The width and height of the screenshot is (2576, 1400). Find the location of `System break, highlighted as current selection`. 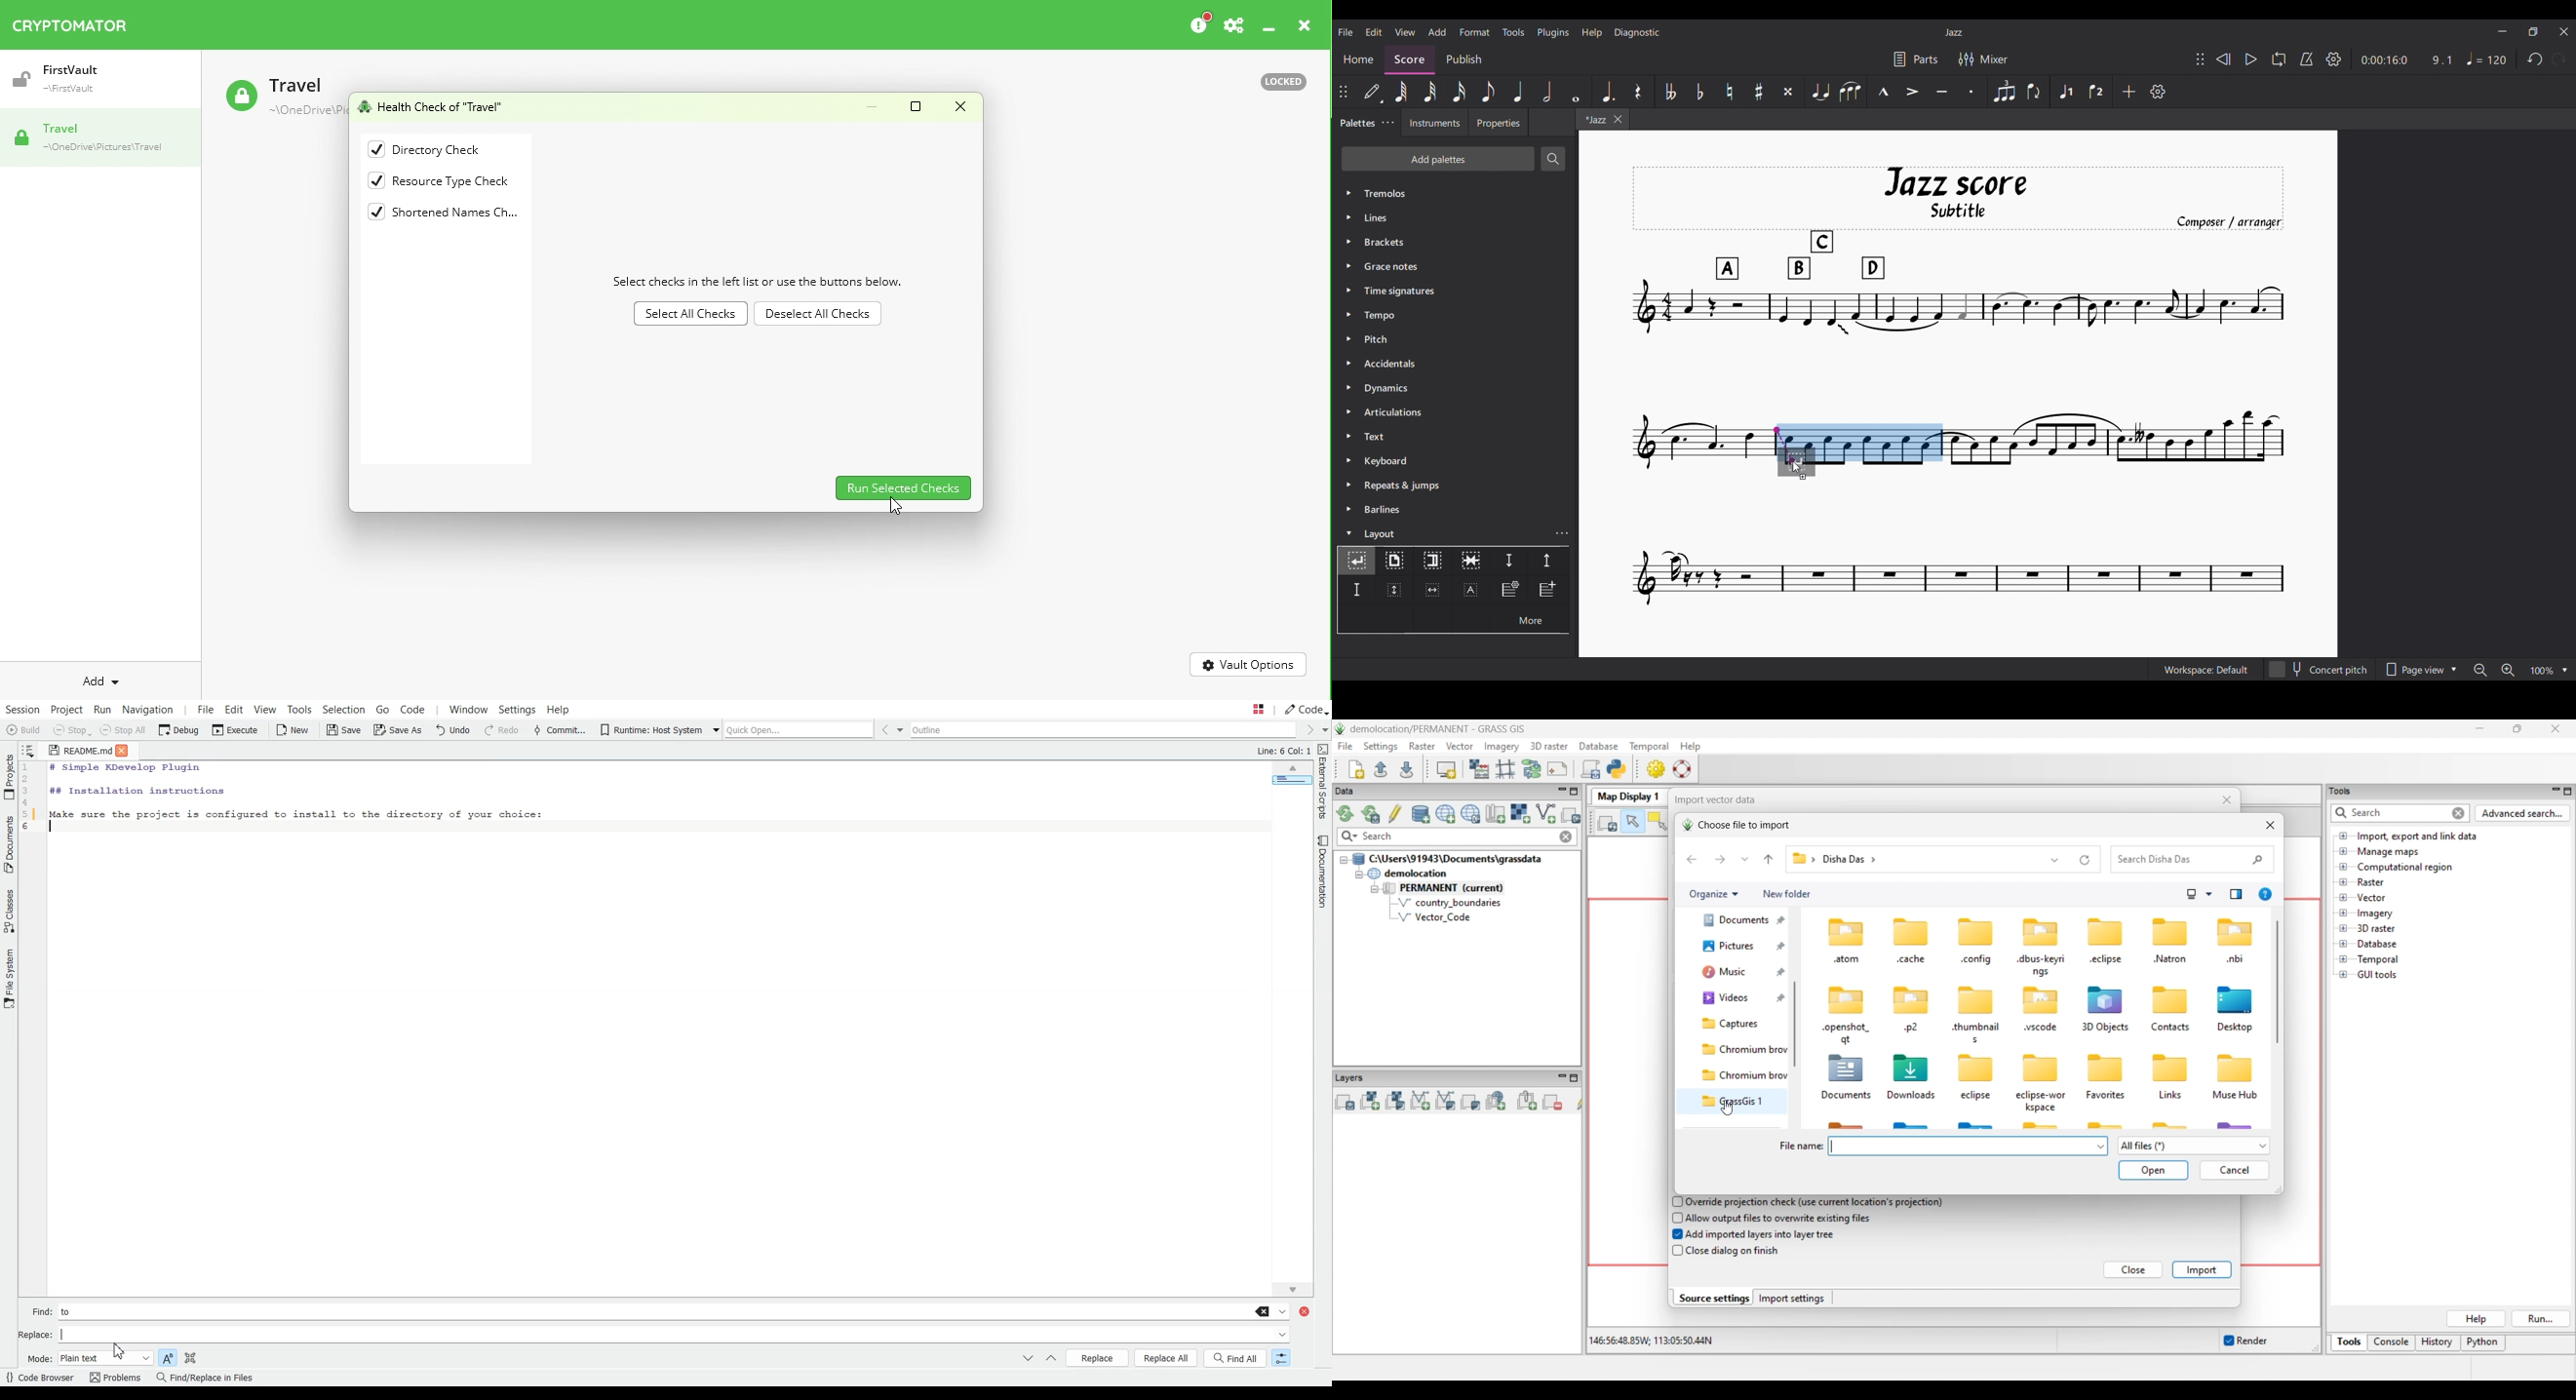

System break, highlighted as current selection is located at coordinates (1357, 561).